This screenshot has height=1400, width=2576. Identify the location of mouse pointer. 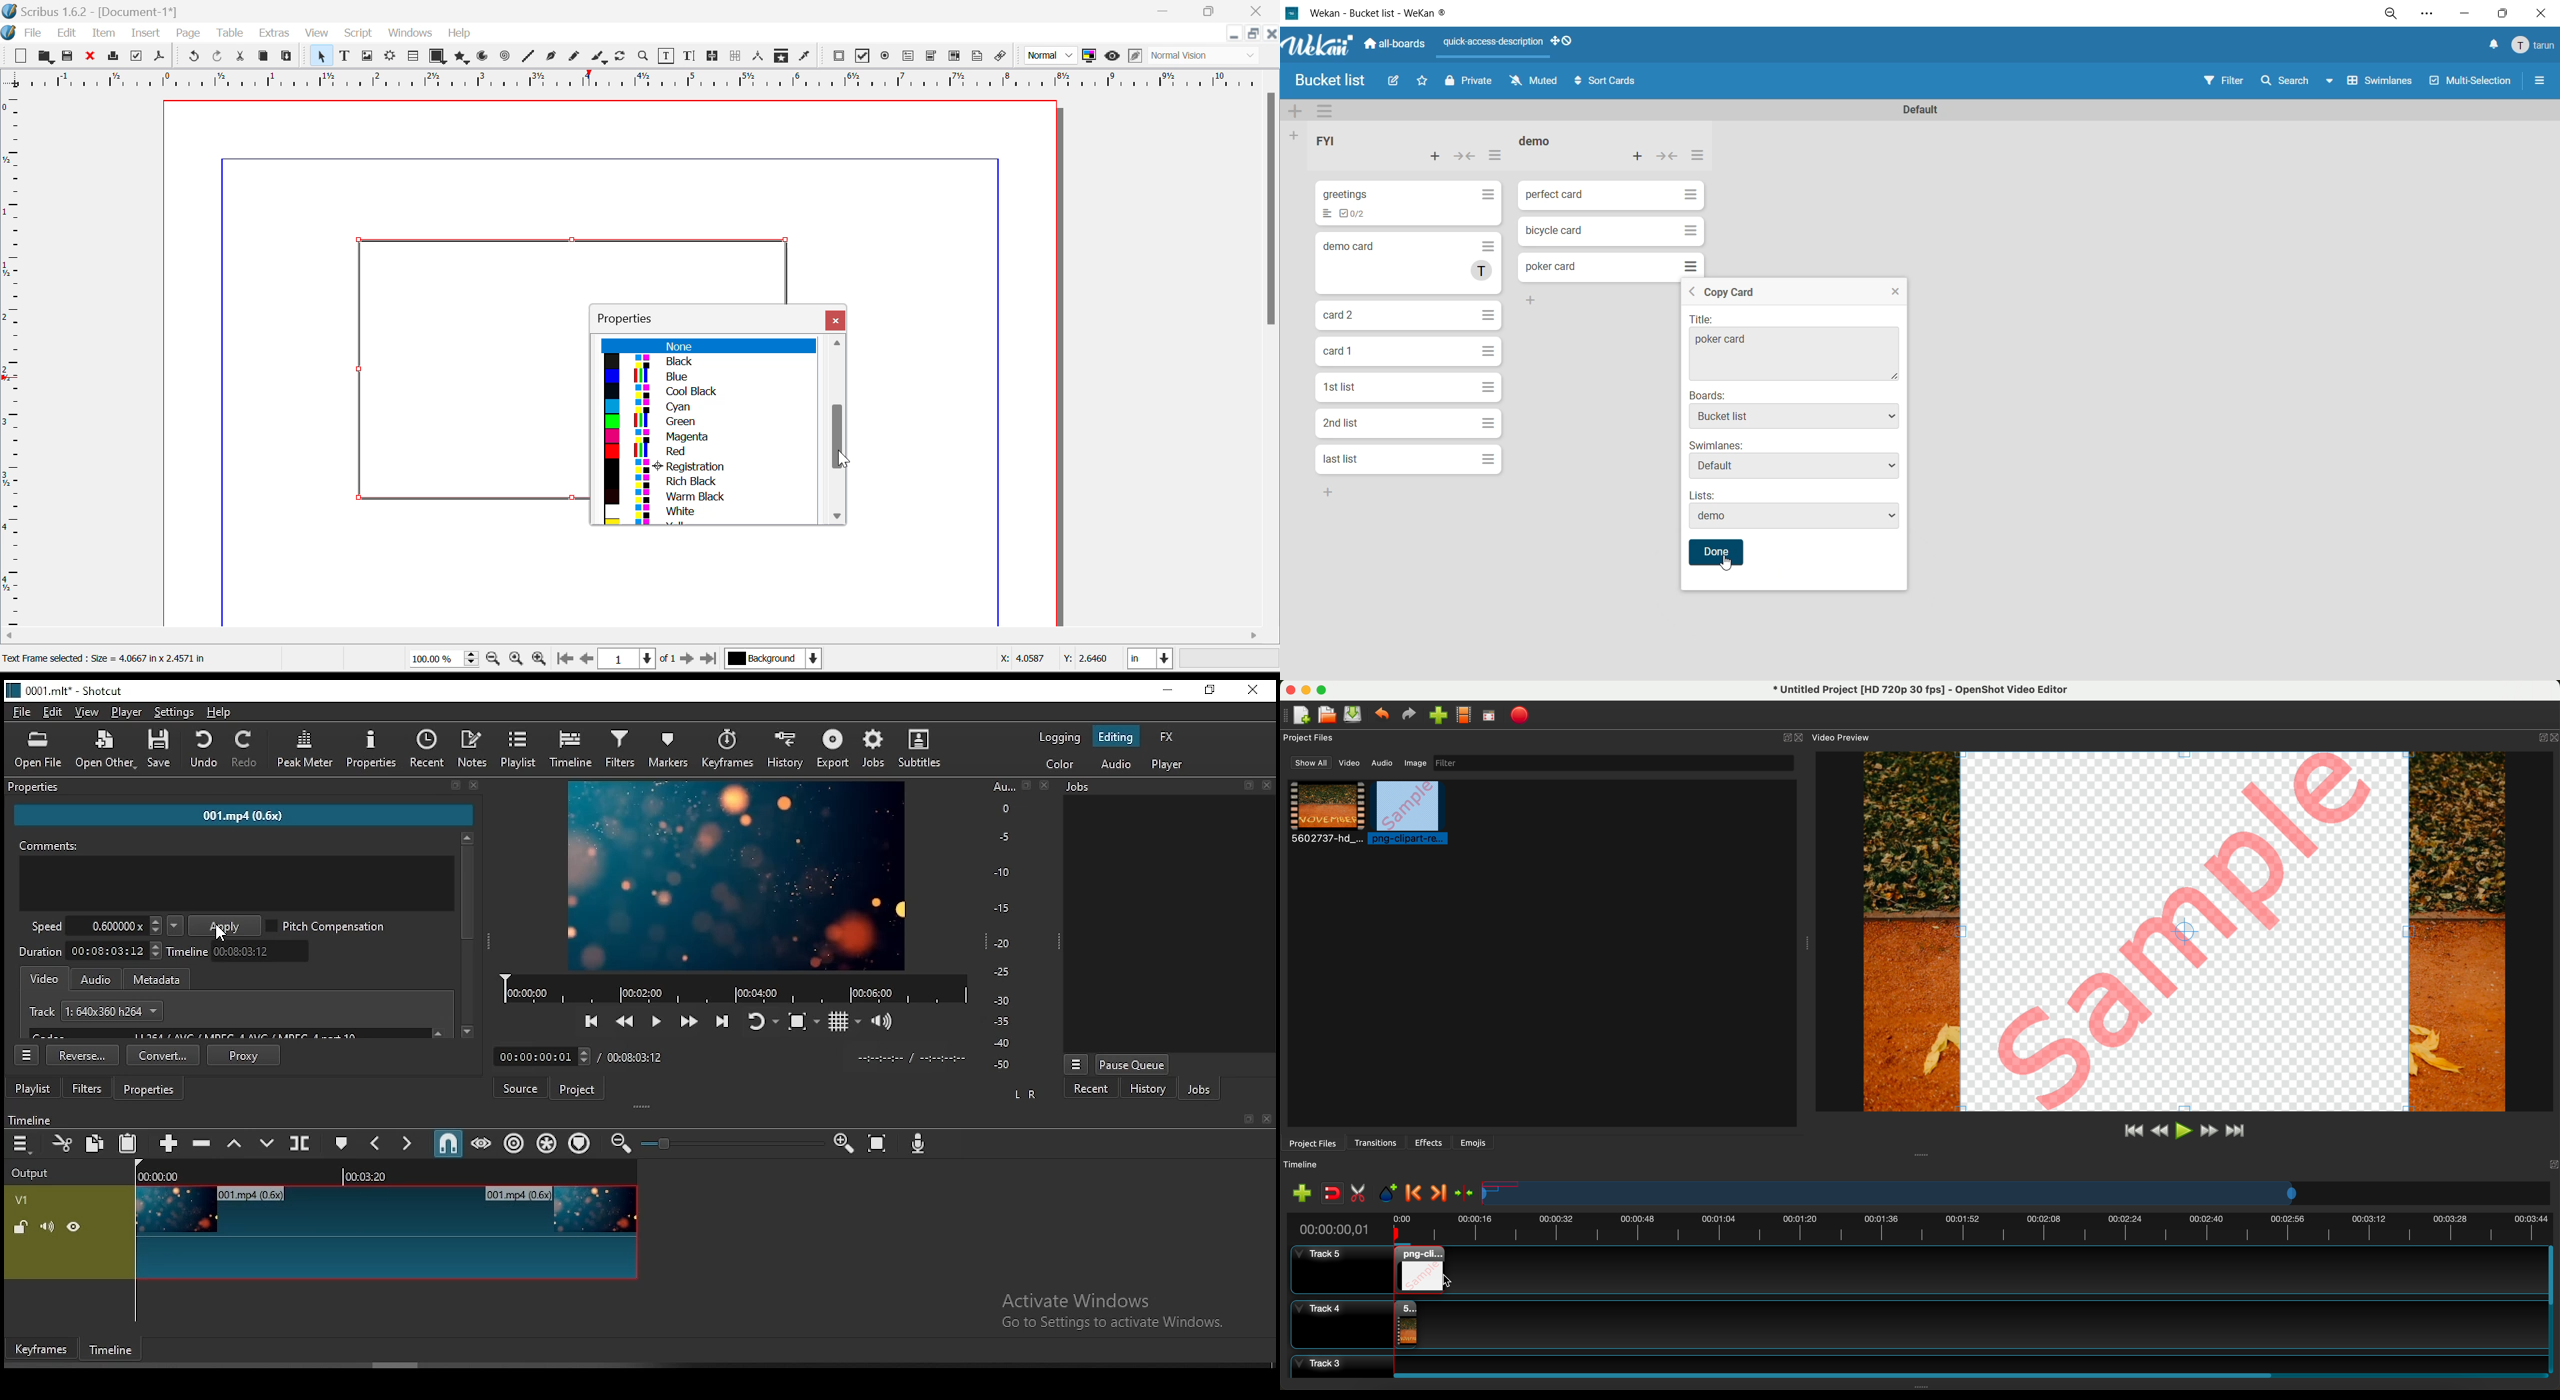
(217, 929).